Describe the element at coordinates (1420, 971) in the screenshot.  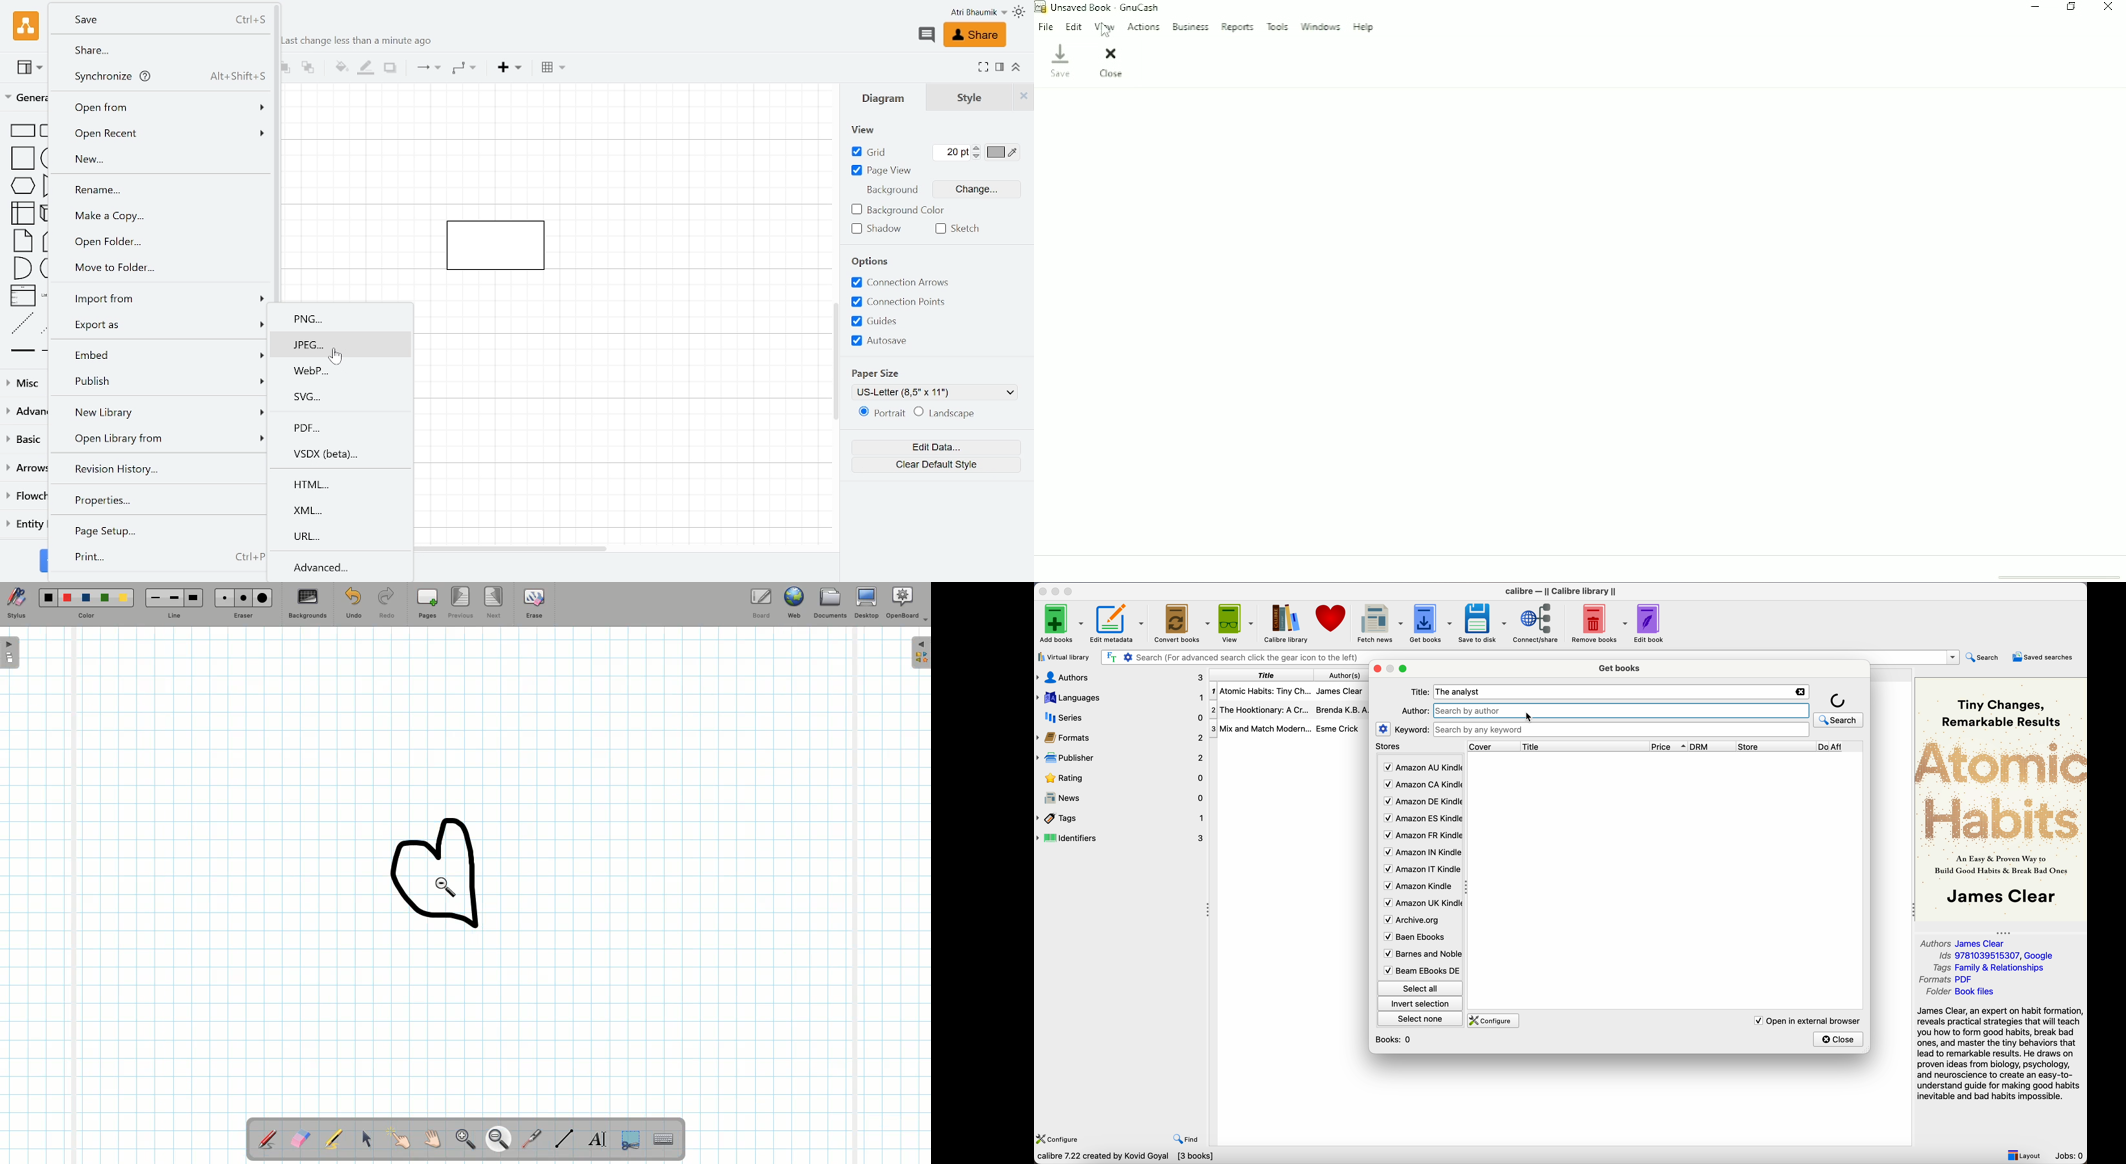
I see `Beam Ebooks DE` at that location.